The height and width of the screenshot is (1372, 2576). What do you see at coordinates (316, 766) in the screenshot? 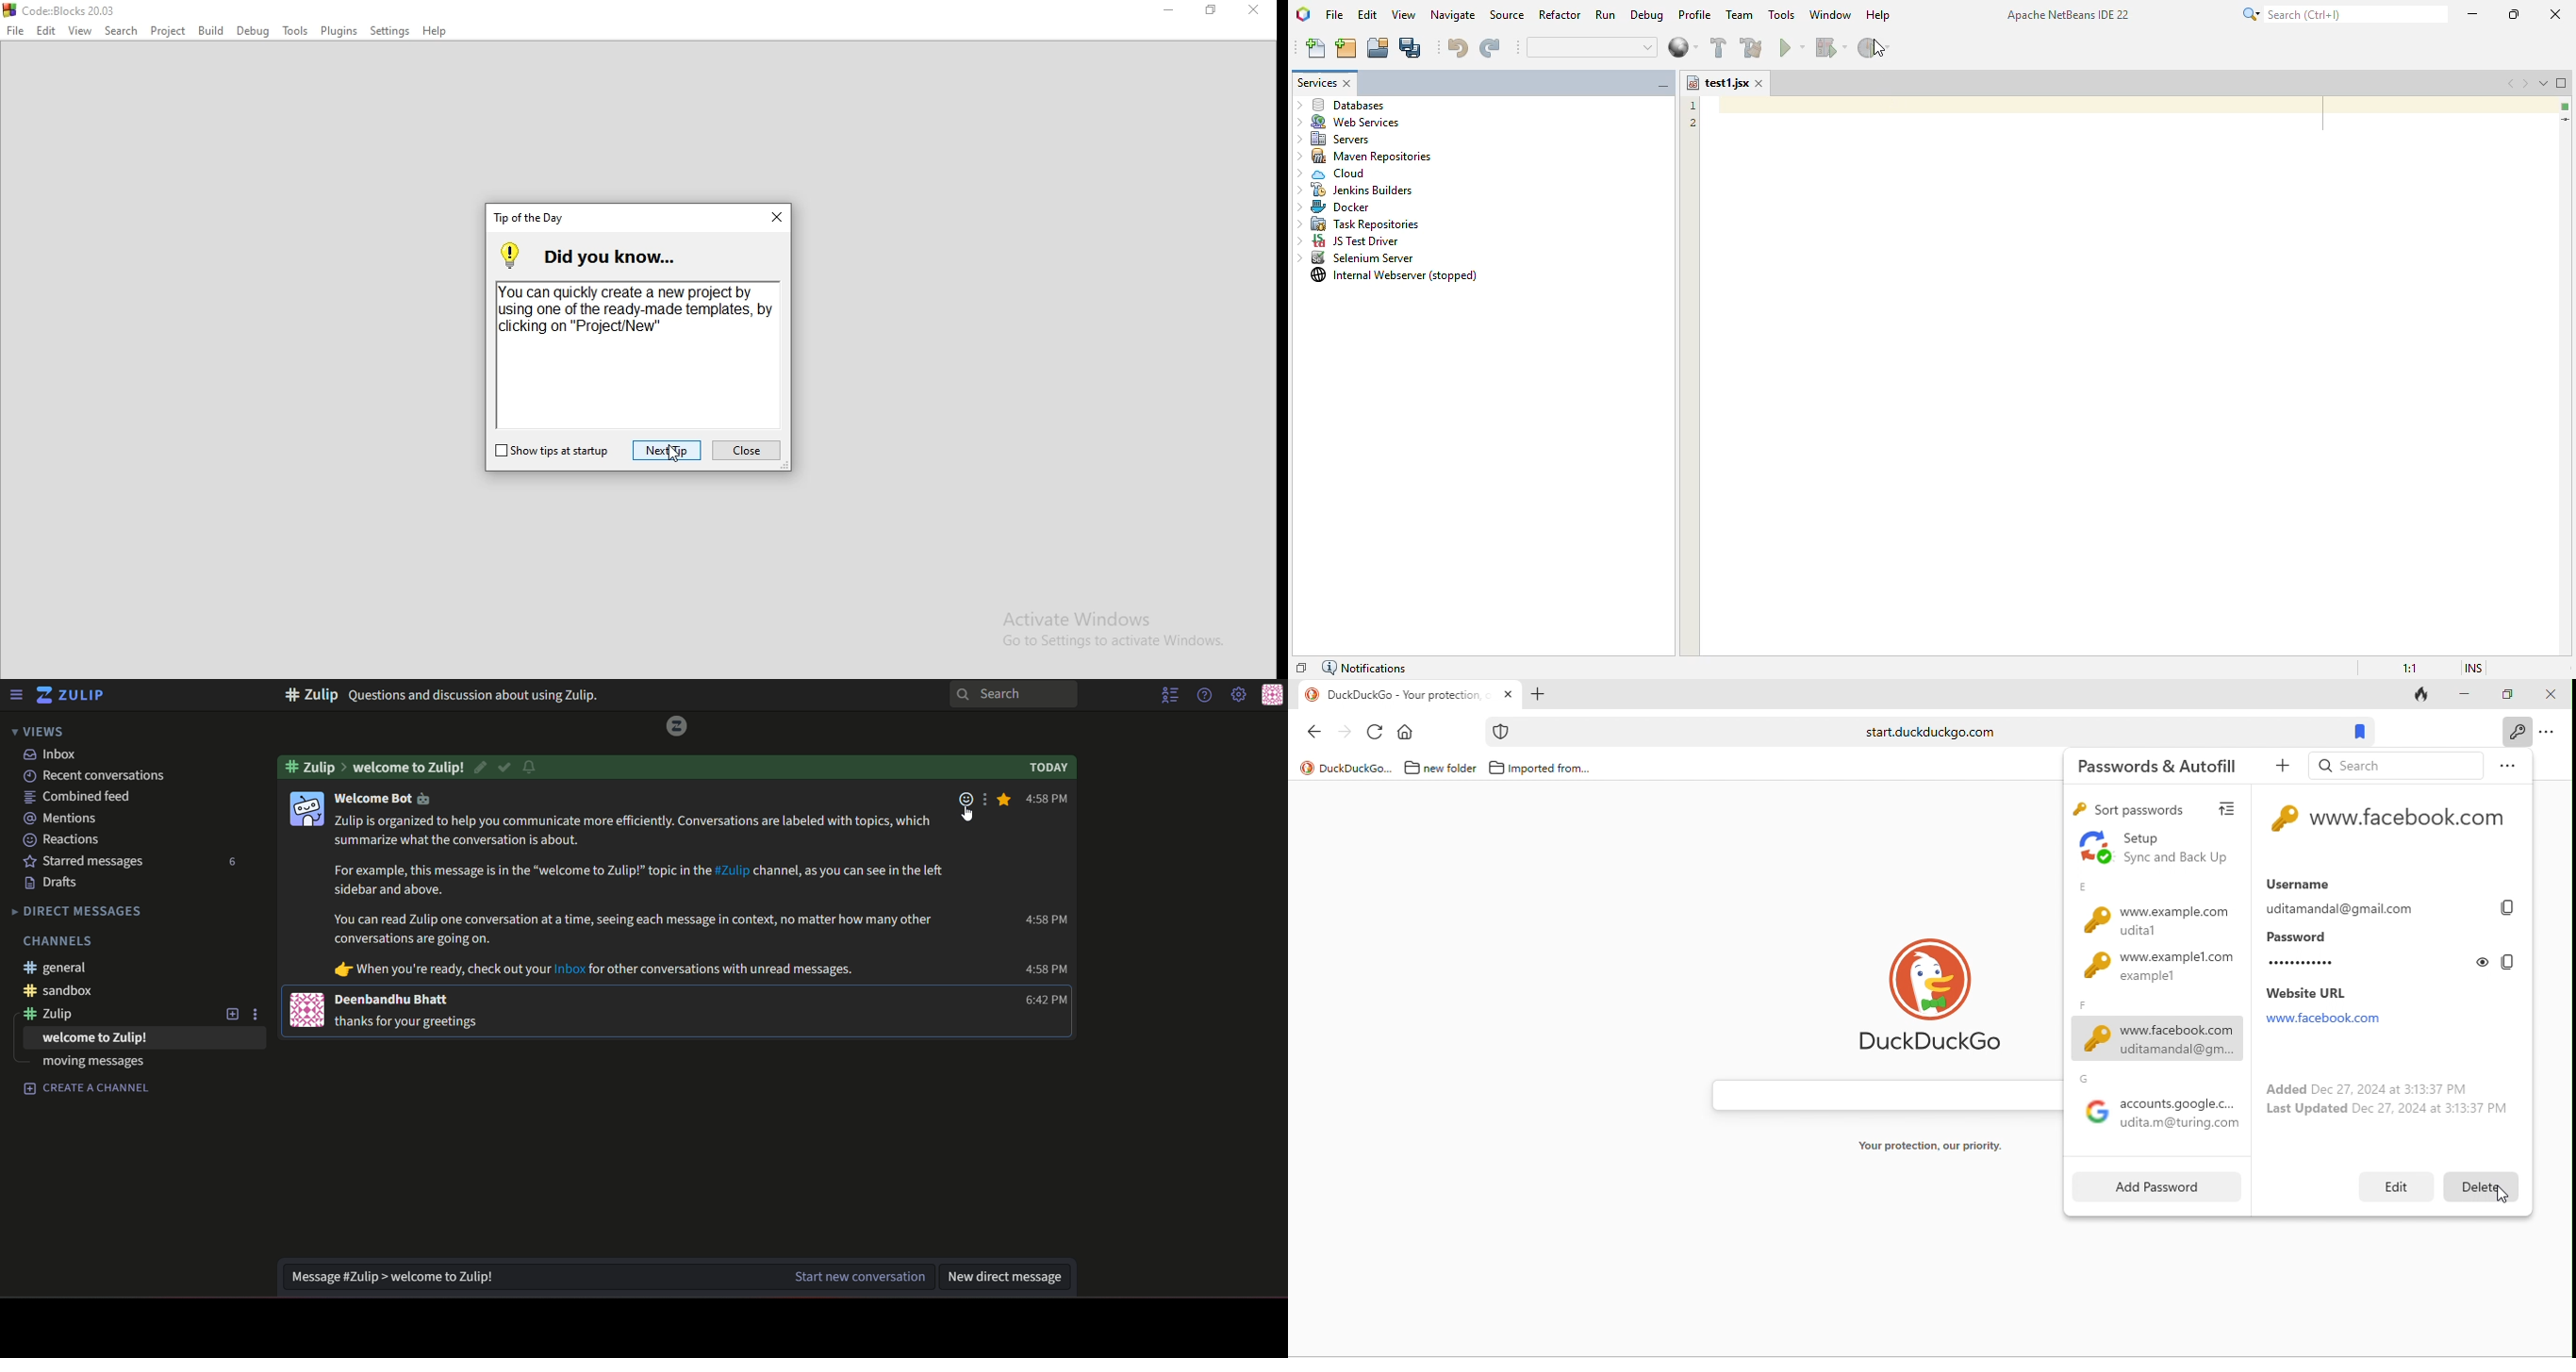
I see `#zulip` at bounding box center [316, 766].